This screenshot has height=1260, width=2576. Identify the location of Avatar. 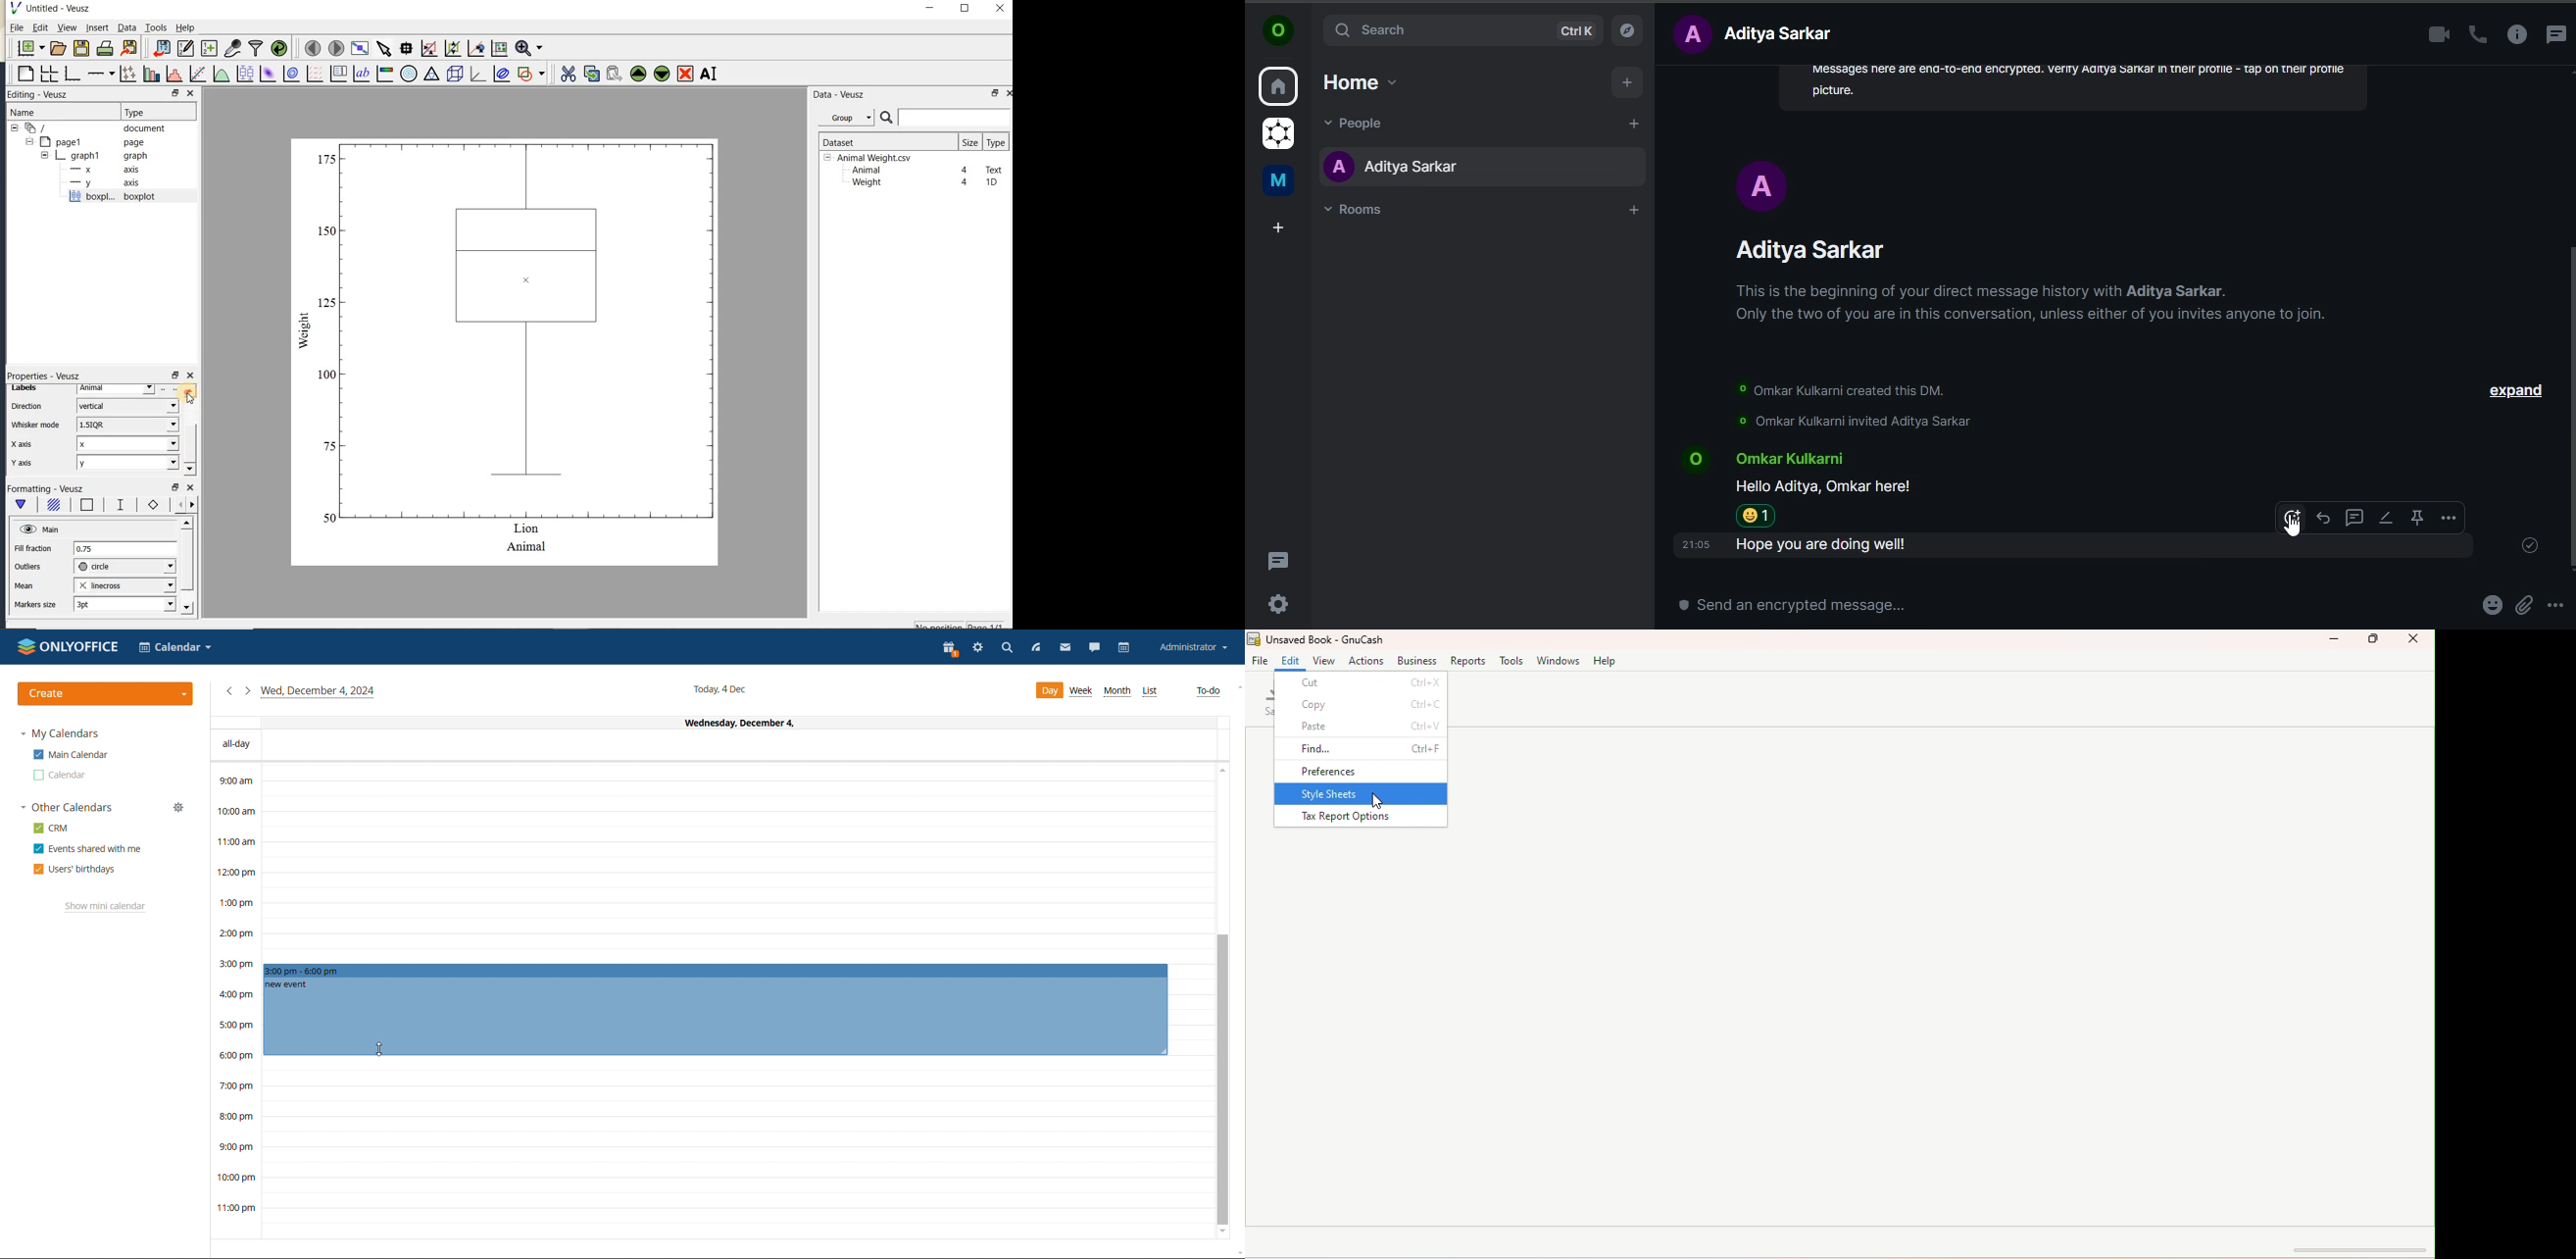
(1761, 185).